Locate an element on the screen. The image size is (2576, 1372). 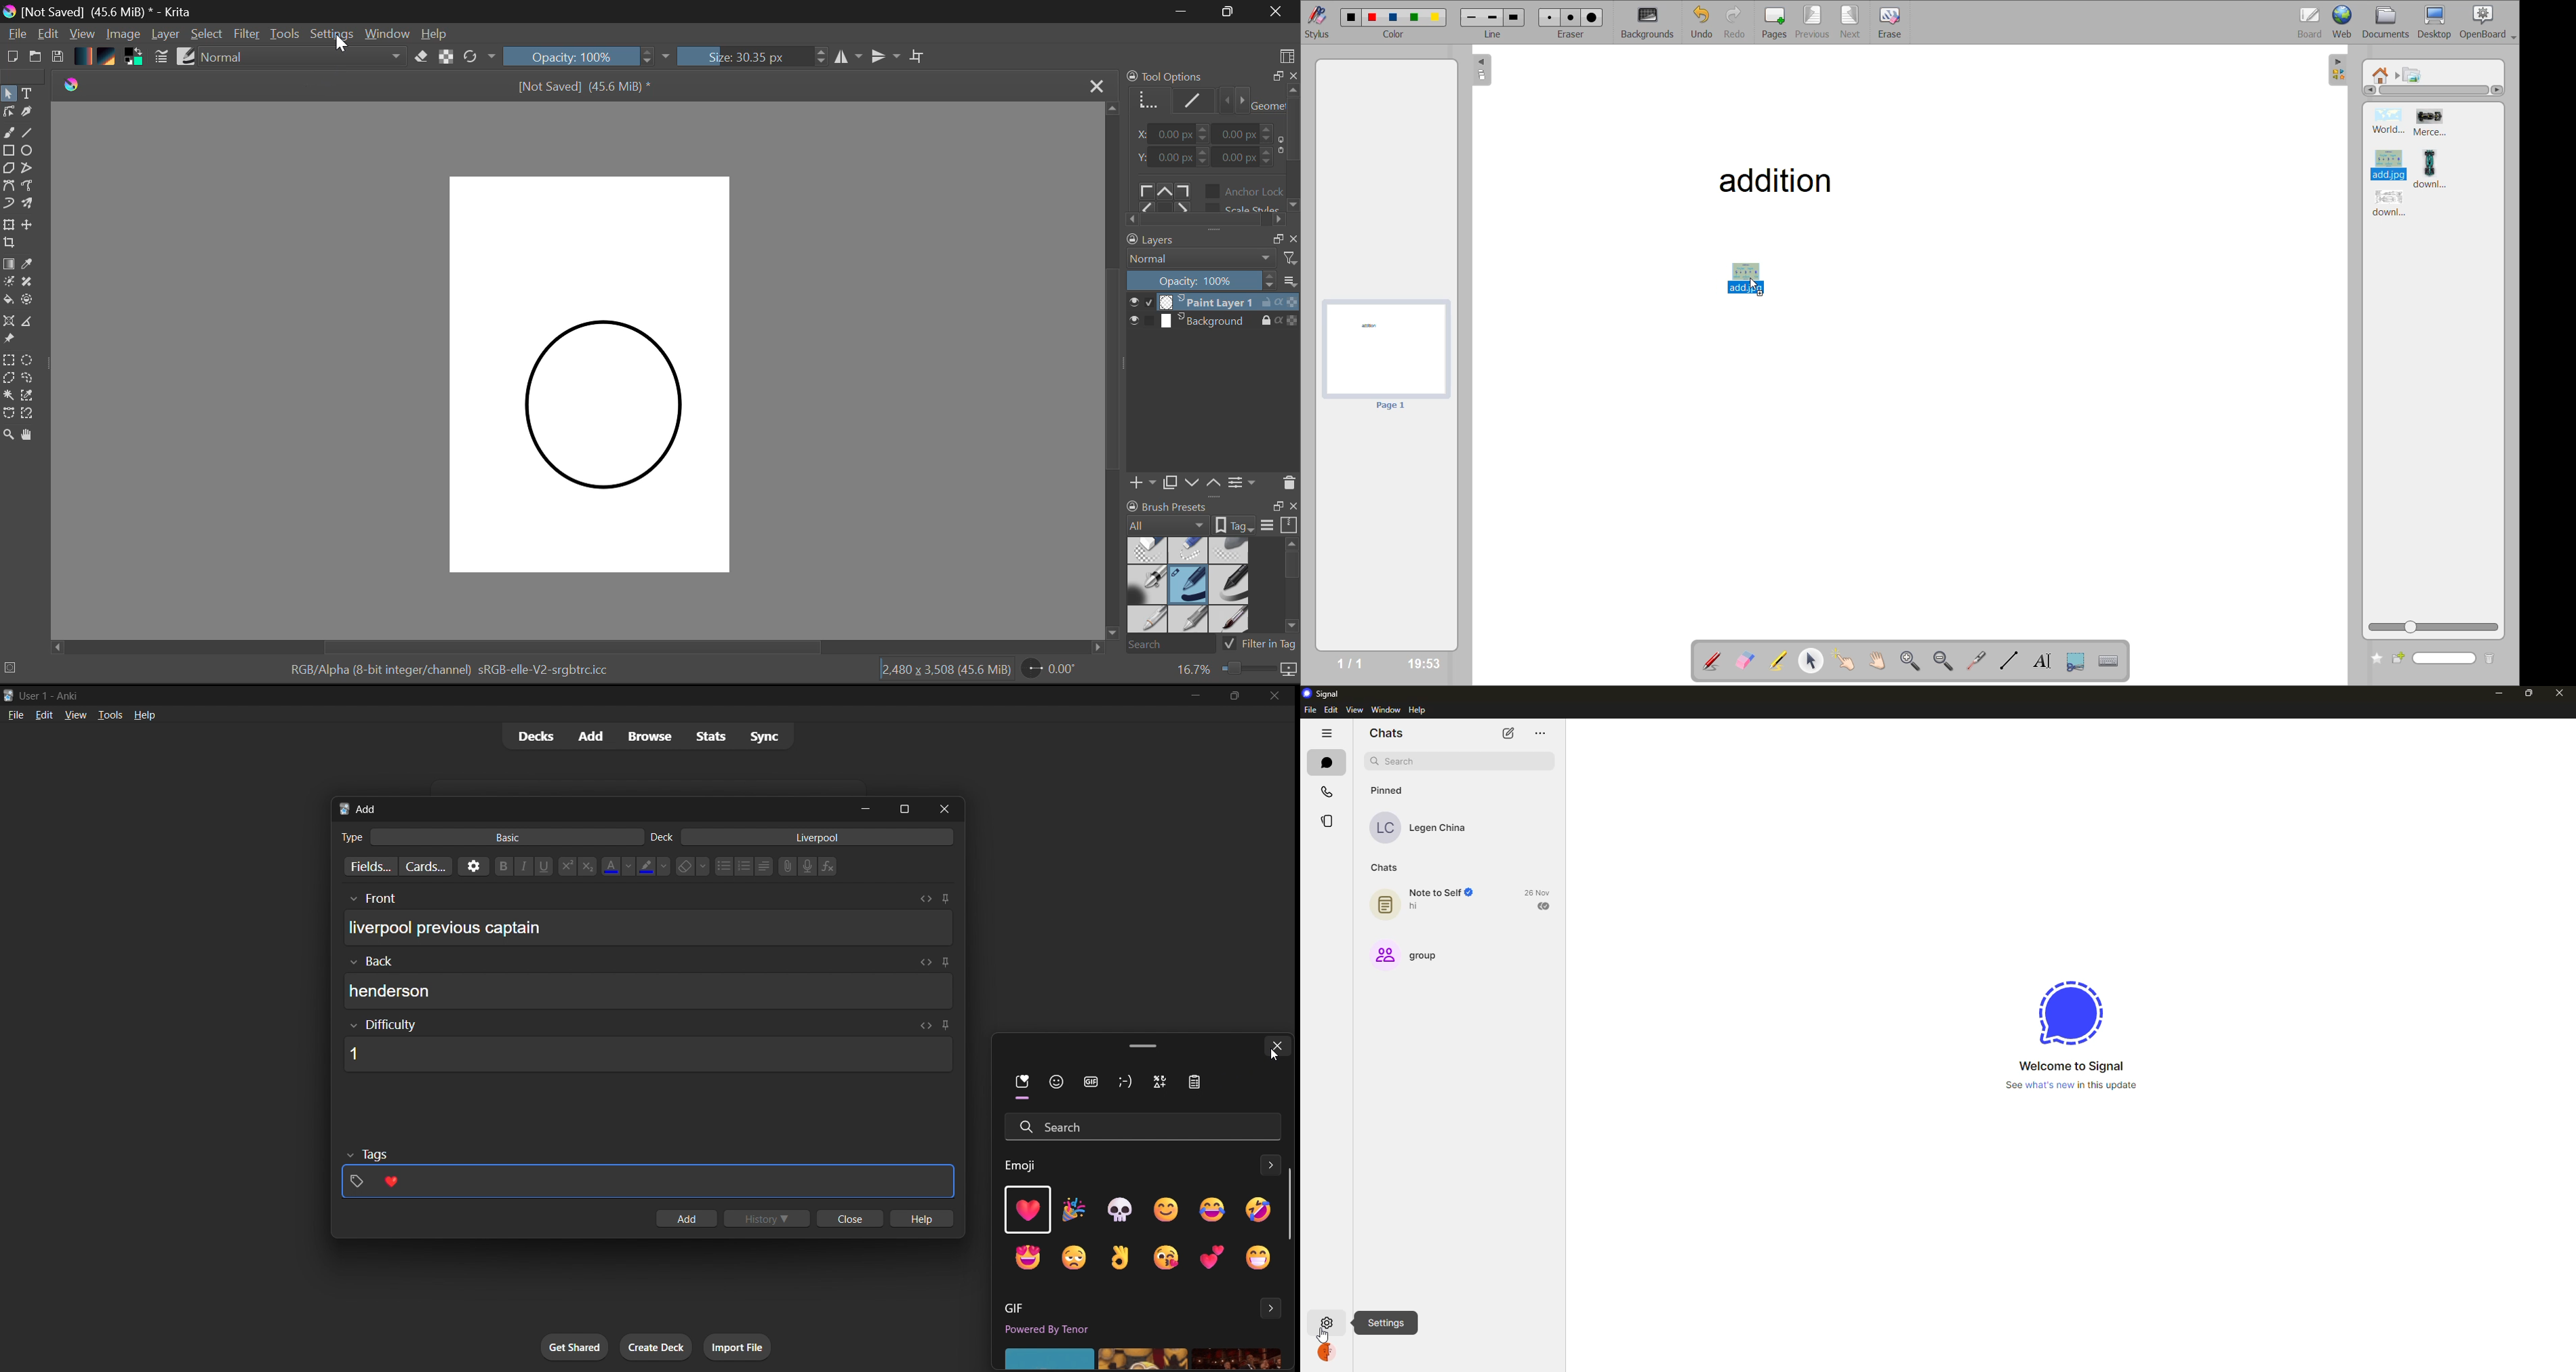
Brush Settings is located at coordinates (161, 58).